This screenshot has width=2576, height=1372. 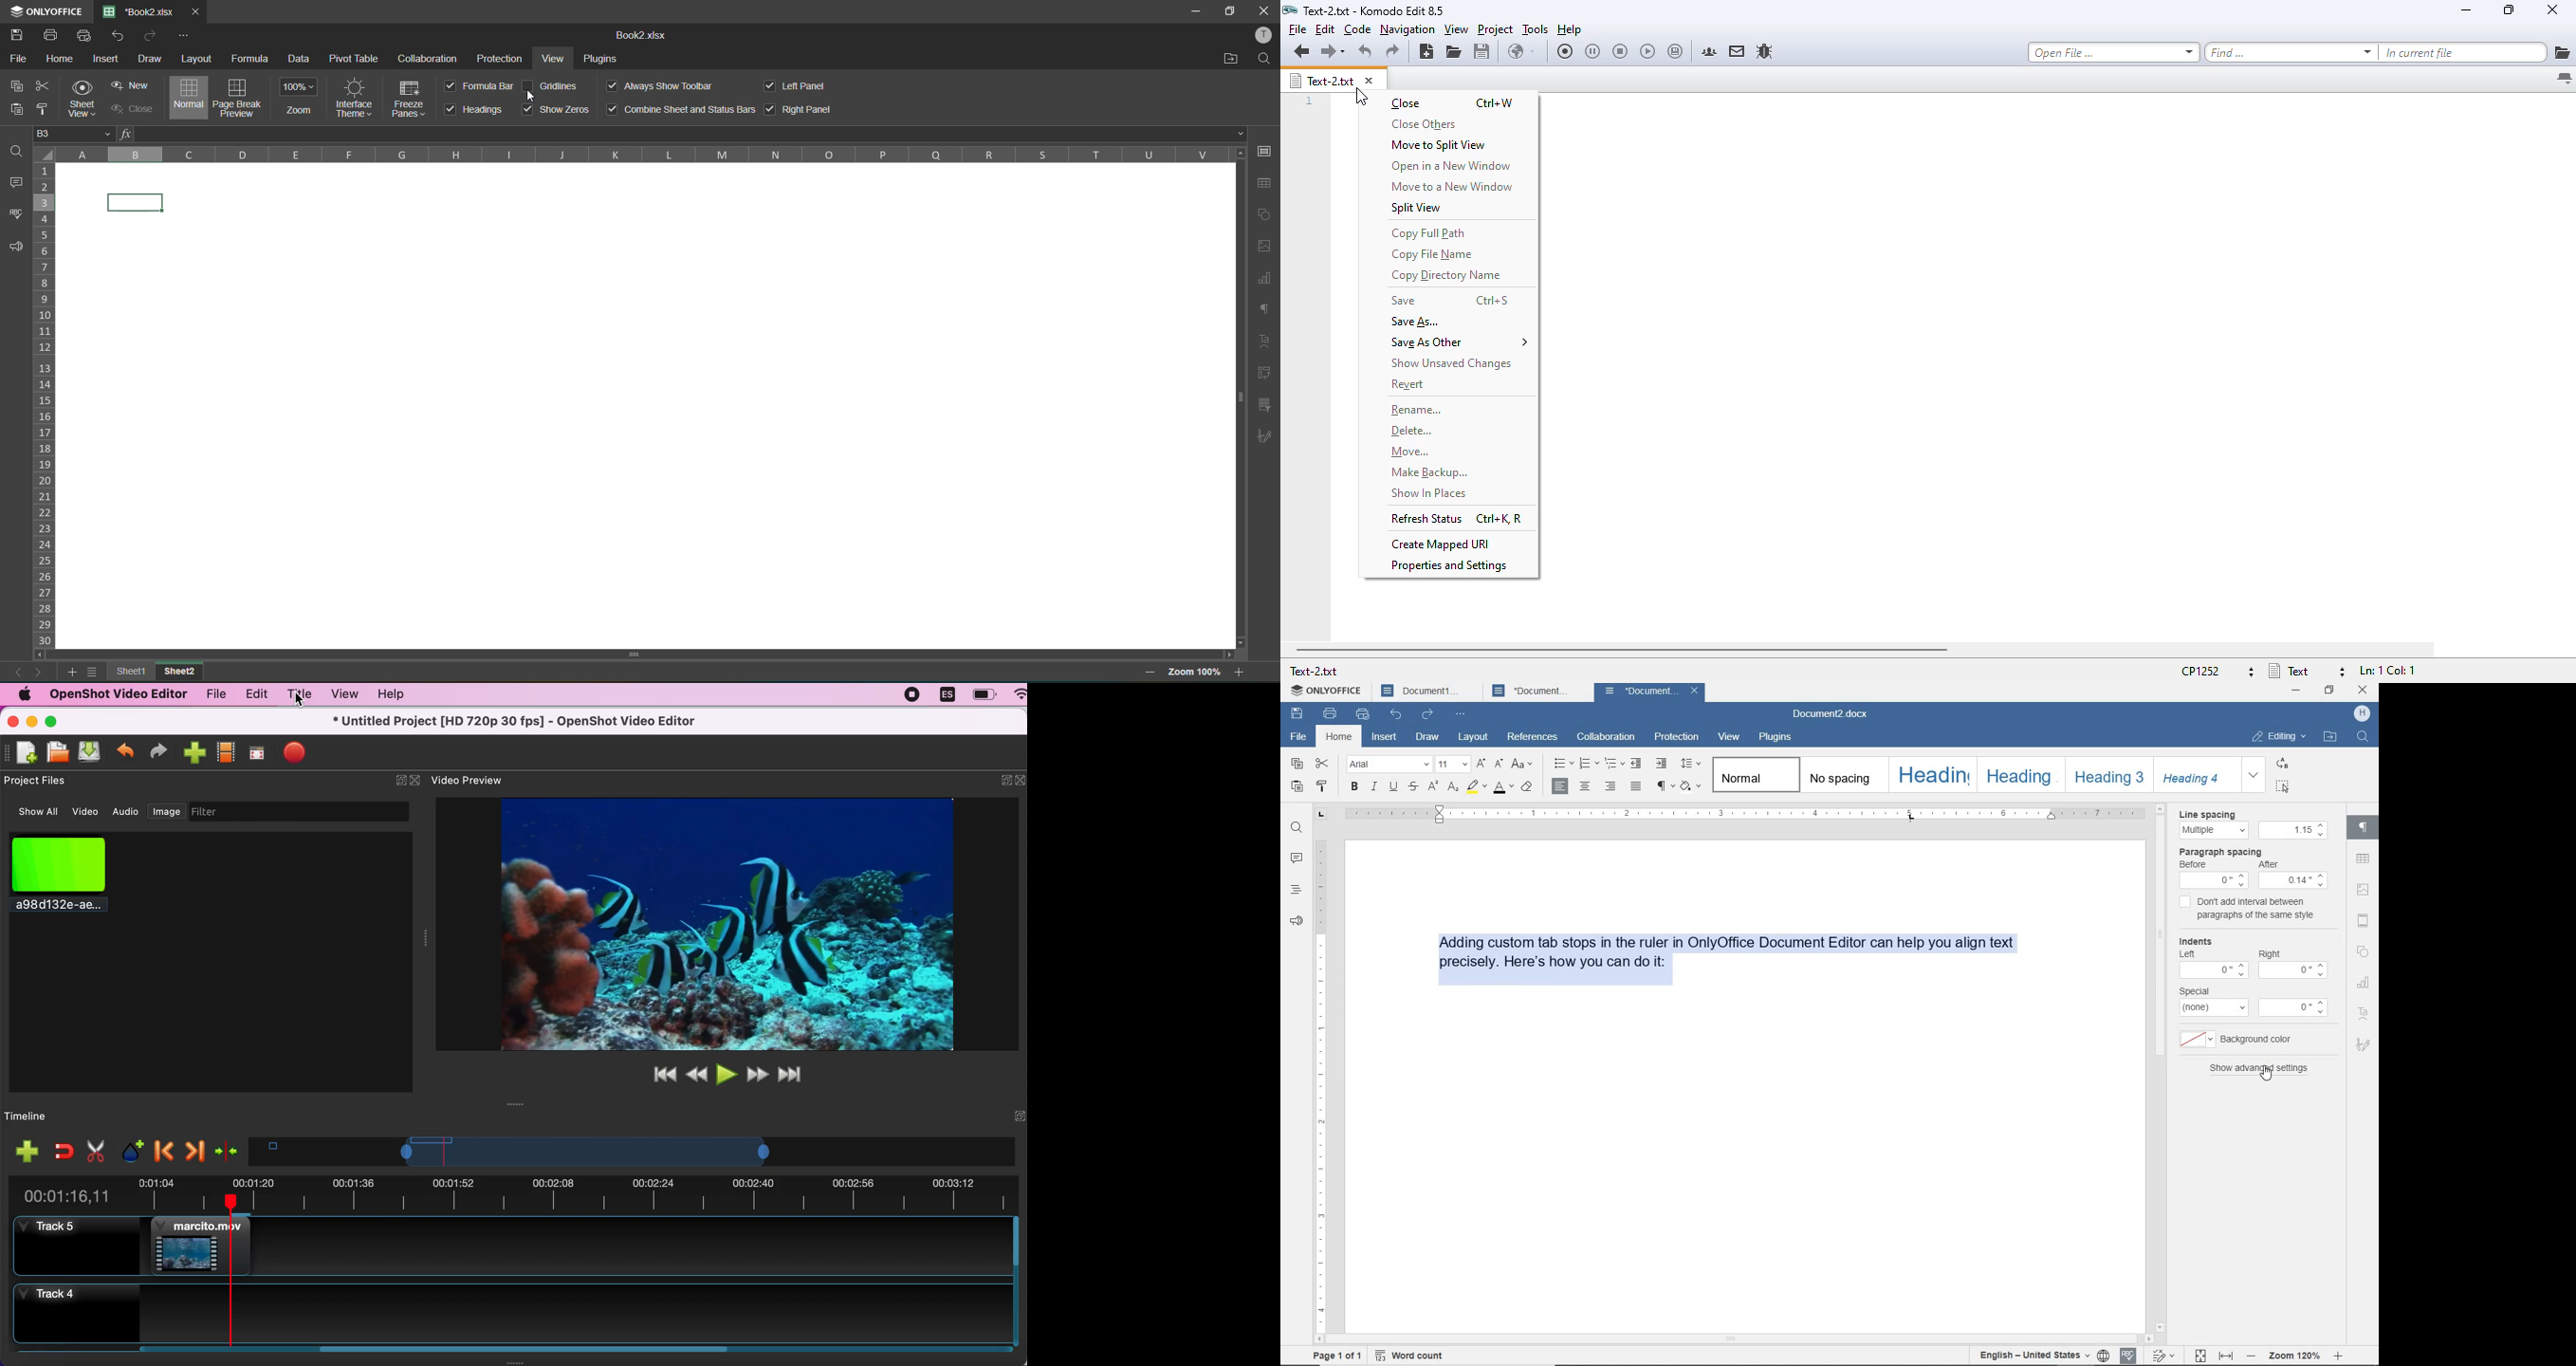 What do you see at coordinates (2366, 951) in the screenshot?
I see `shape` at bounding box center [2366, 951].